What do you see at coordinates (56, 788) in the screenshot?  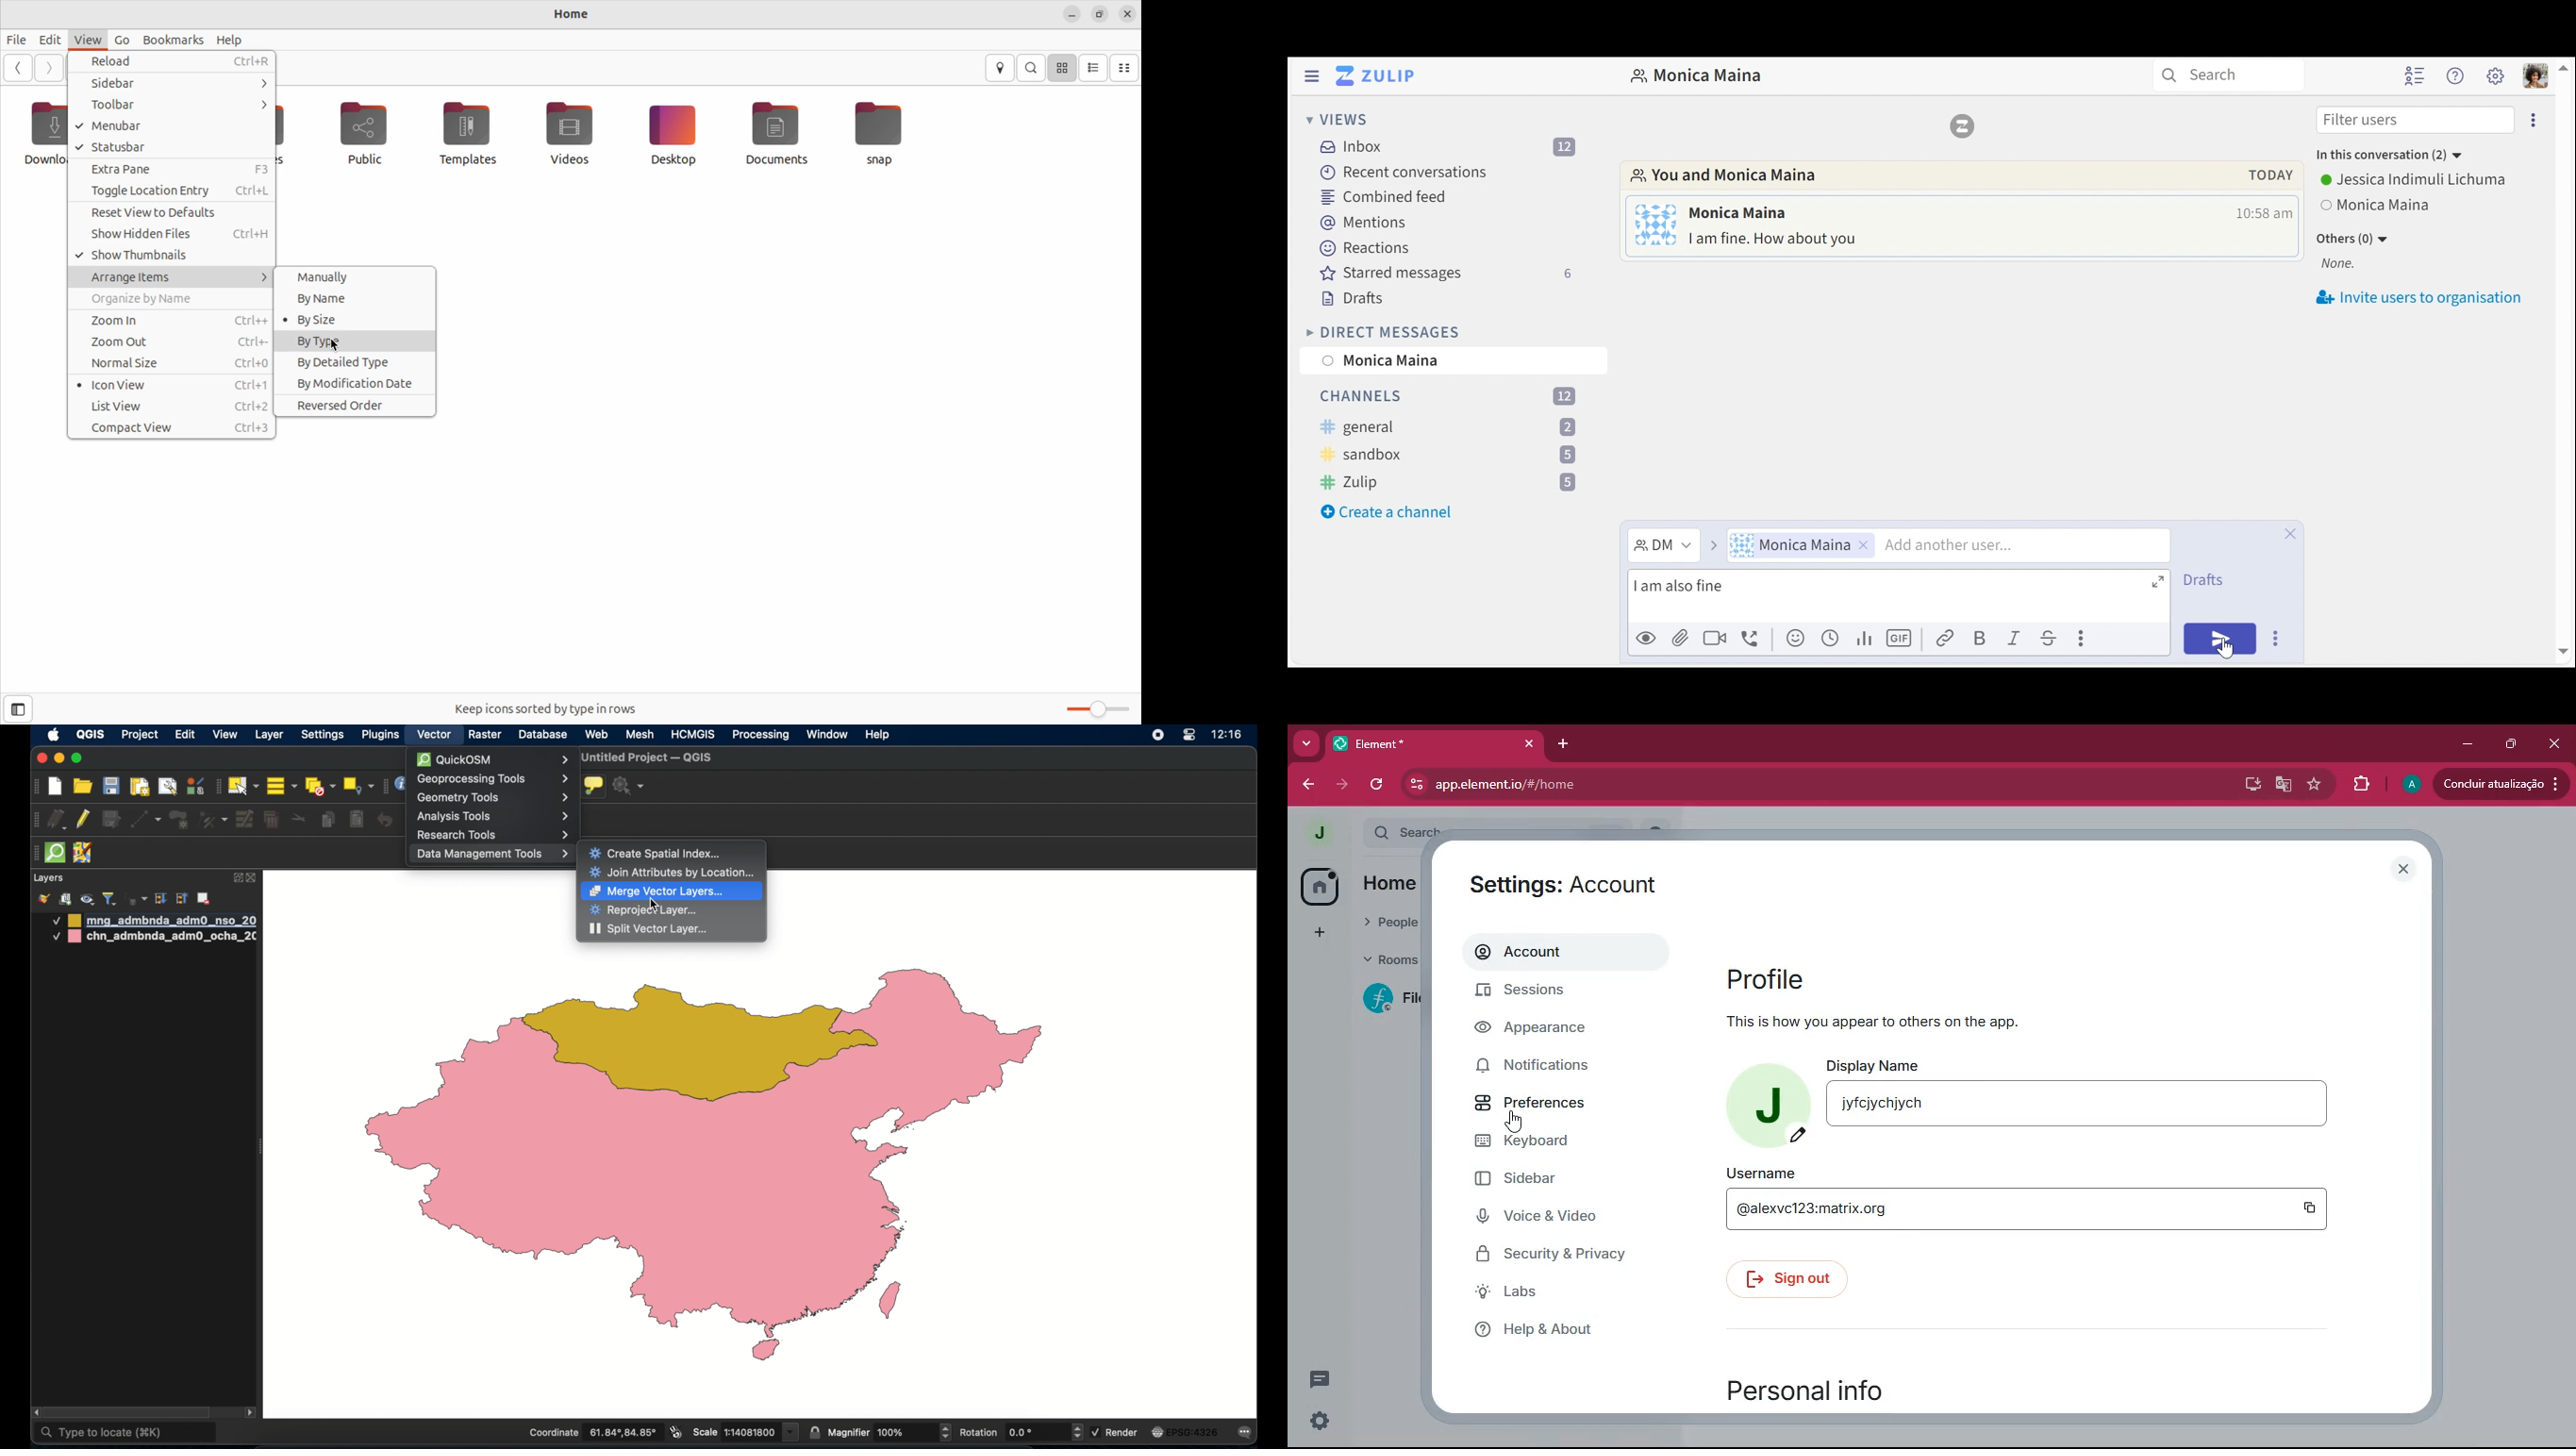 I see `create new project` at bounding box center [56, 788].